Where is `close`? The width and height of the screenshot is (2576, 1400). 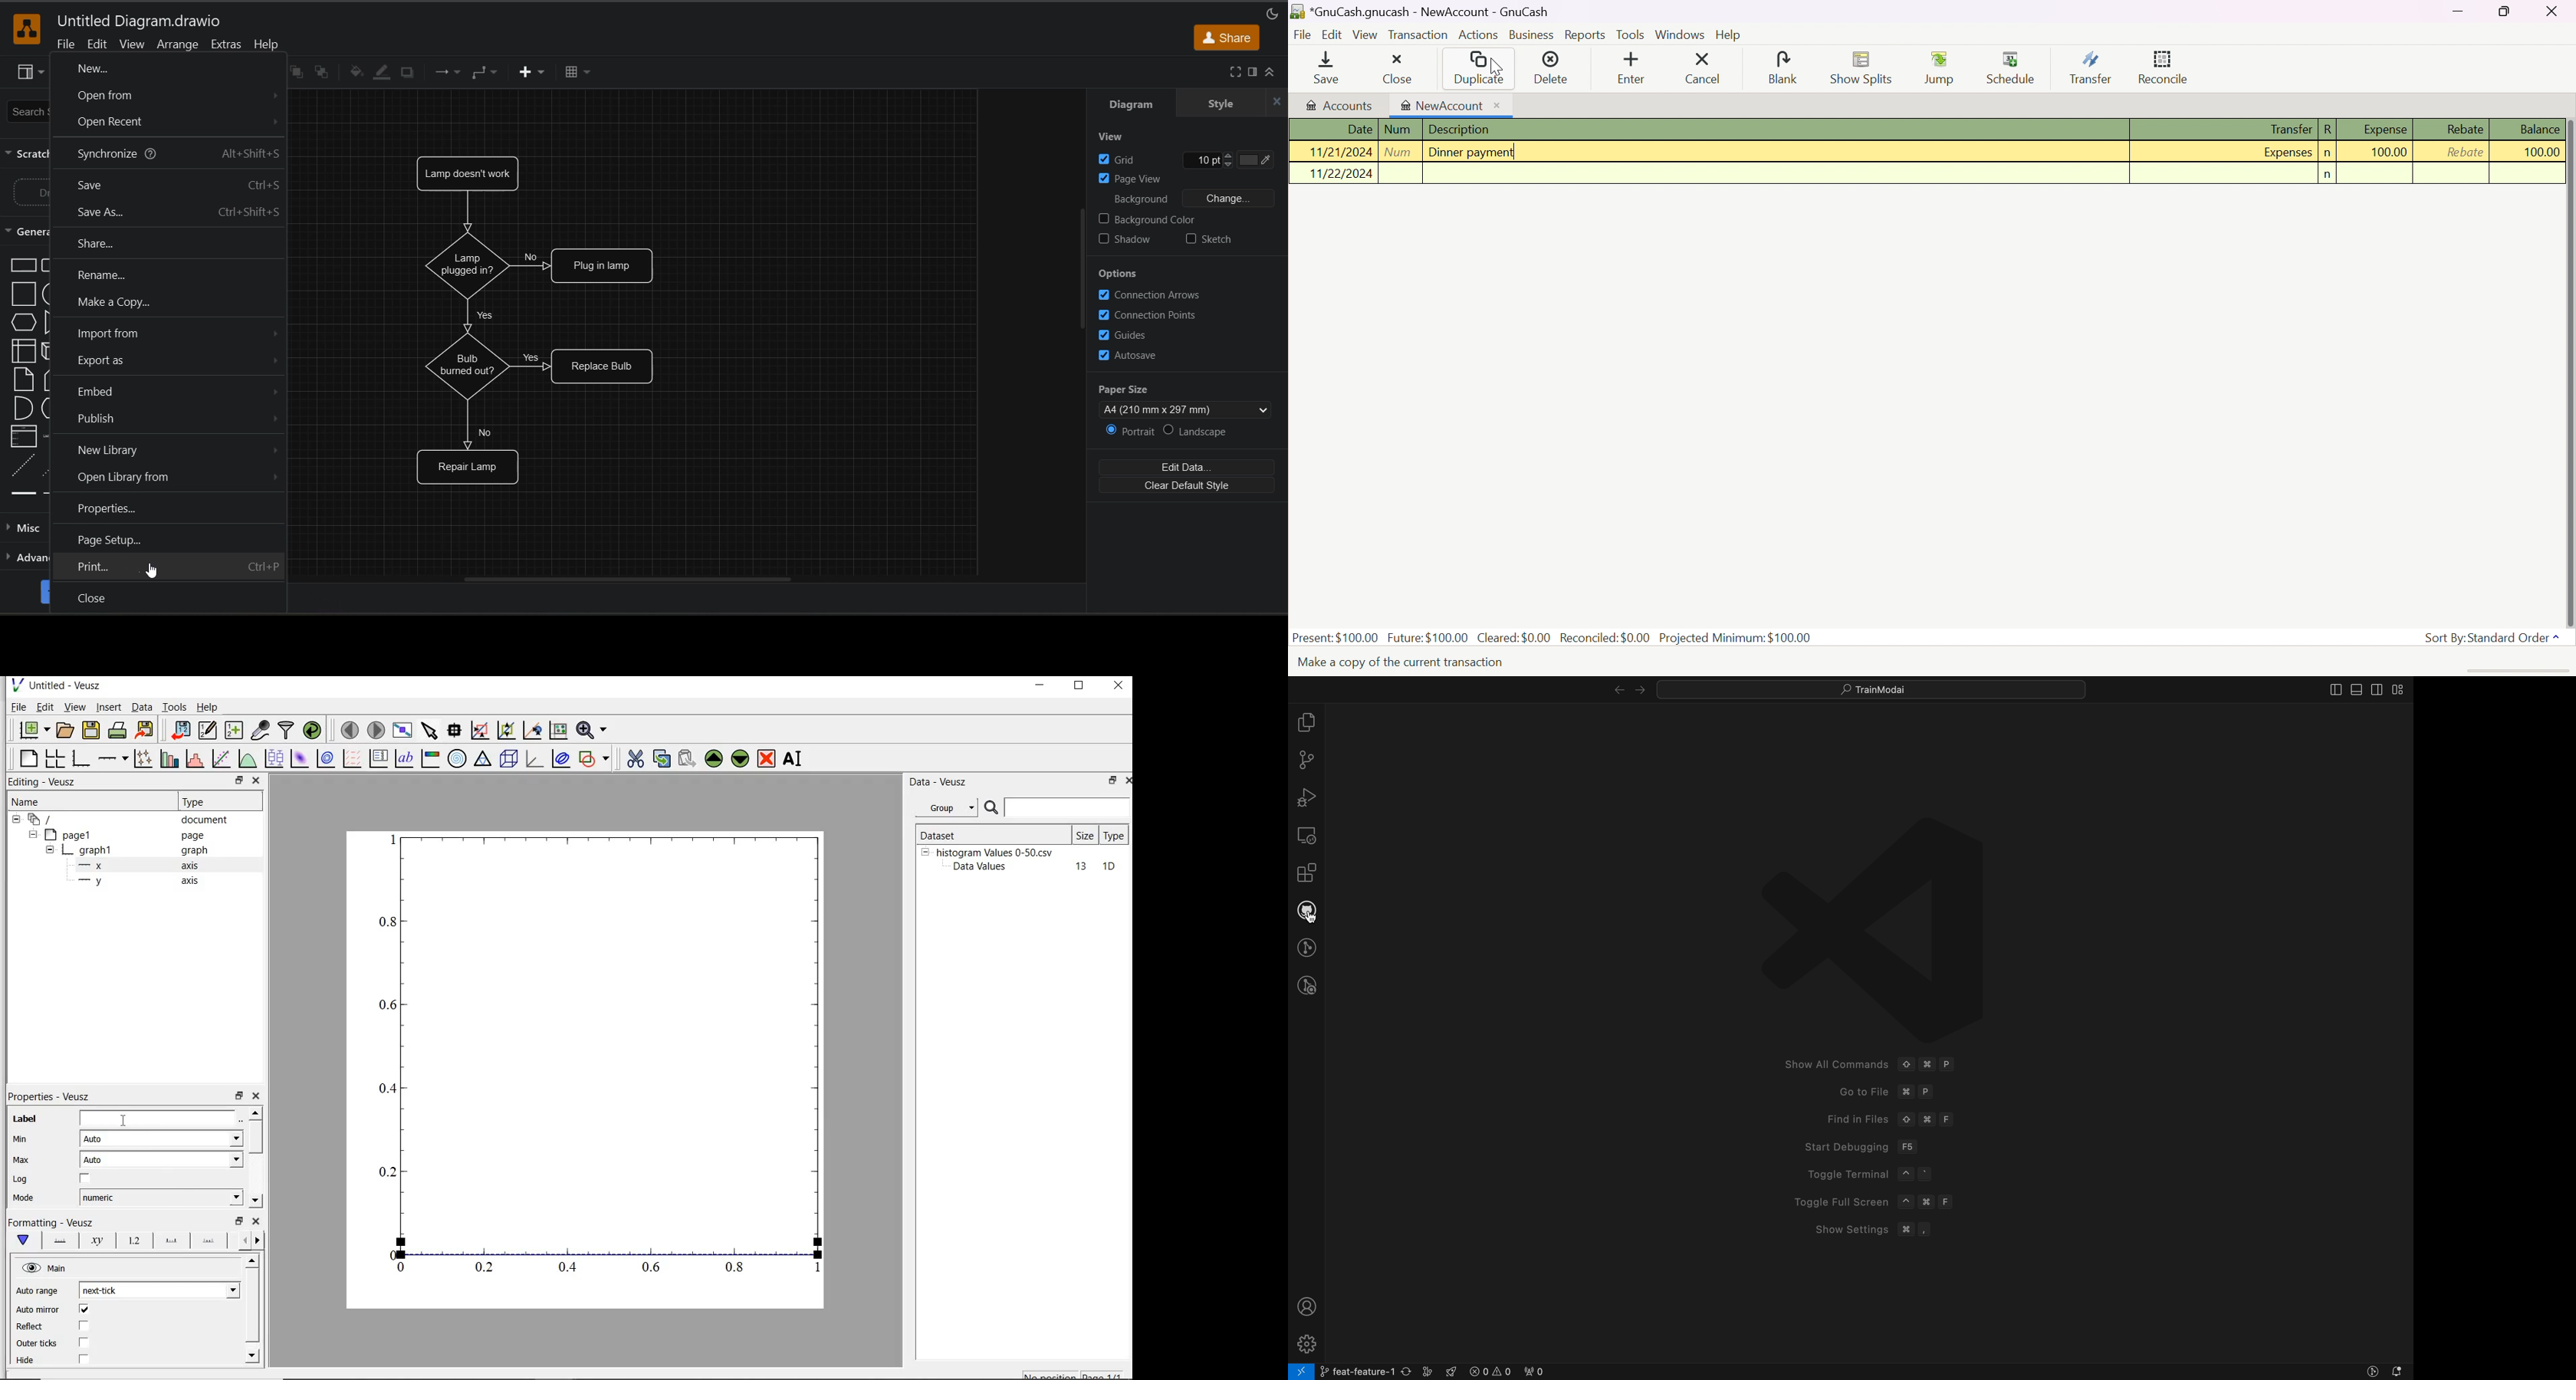 close is located at coordinates (1118, 686).